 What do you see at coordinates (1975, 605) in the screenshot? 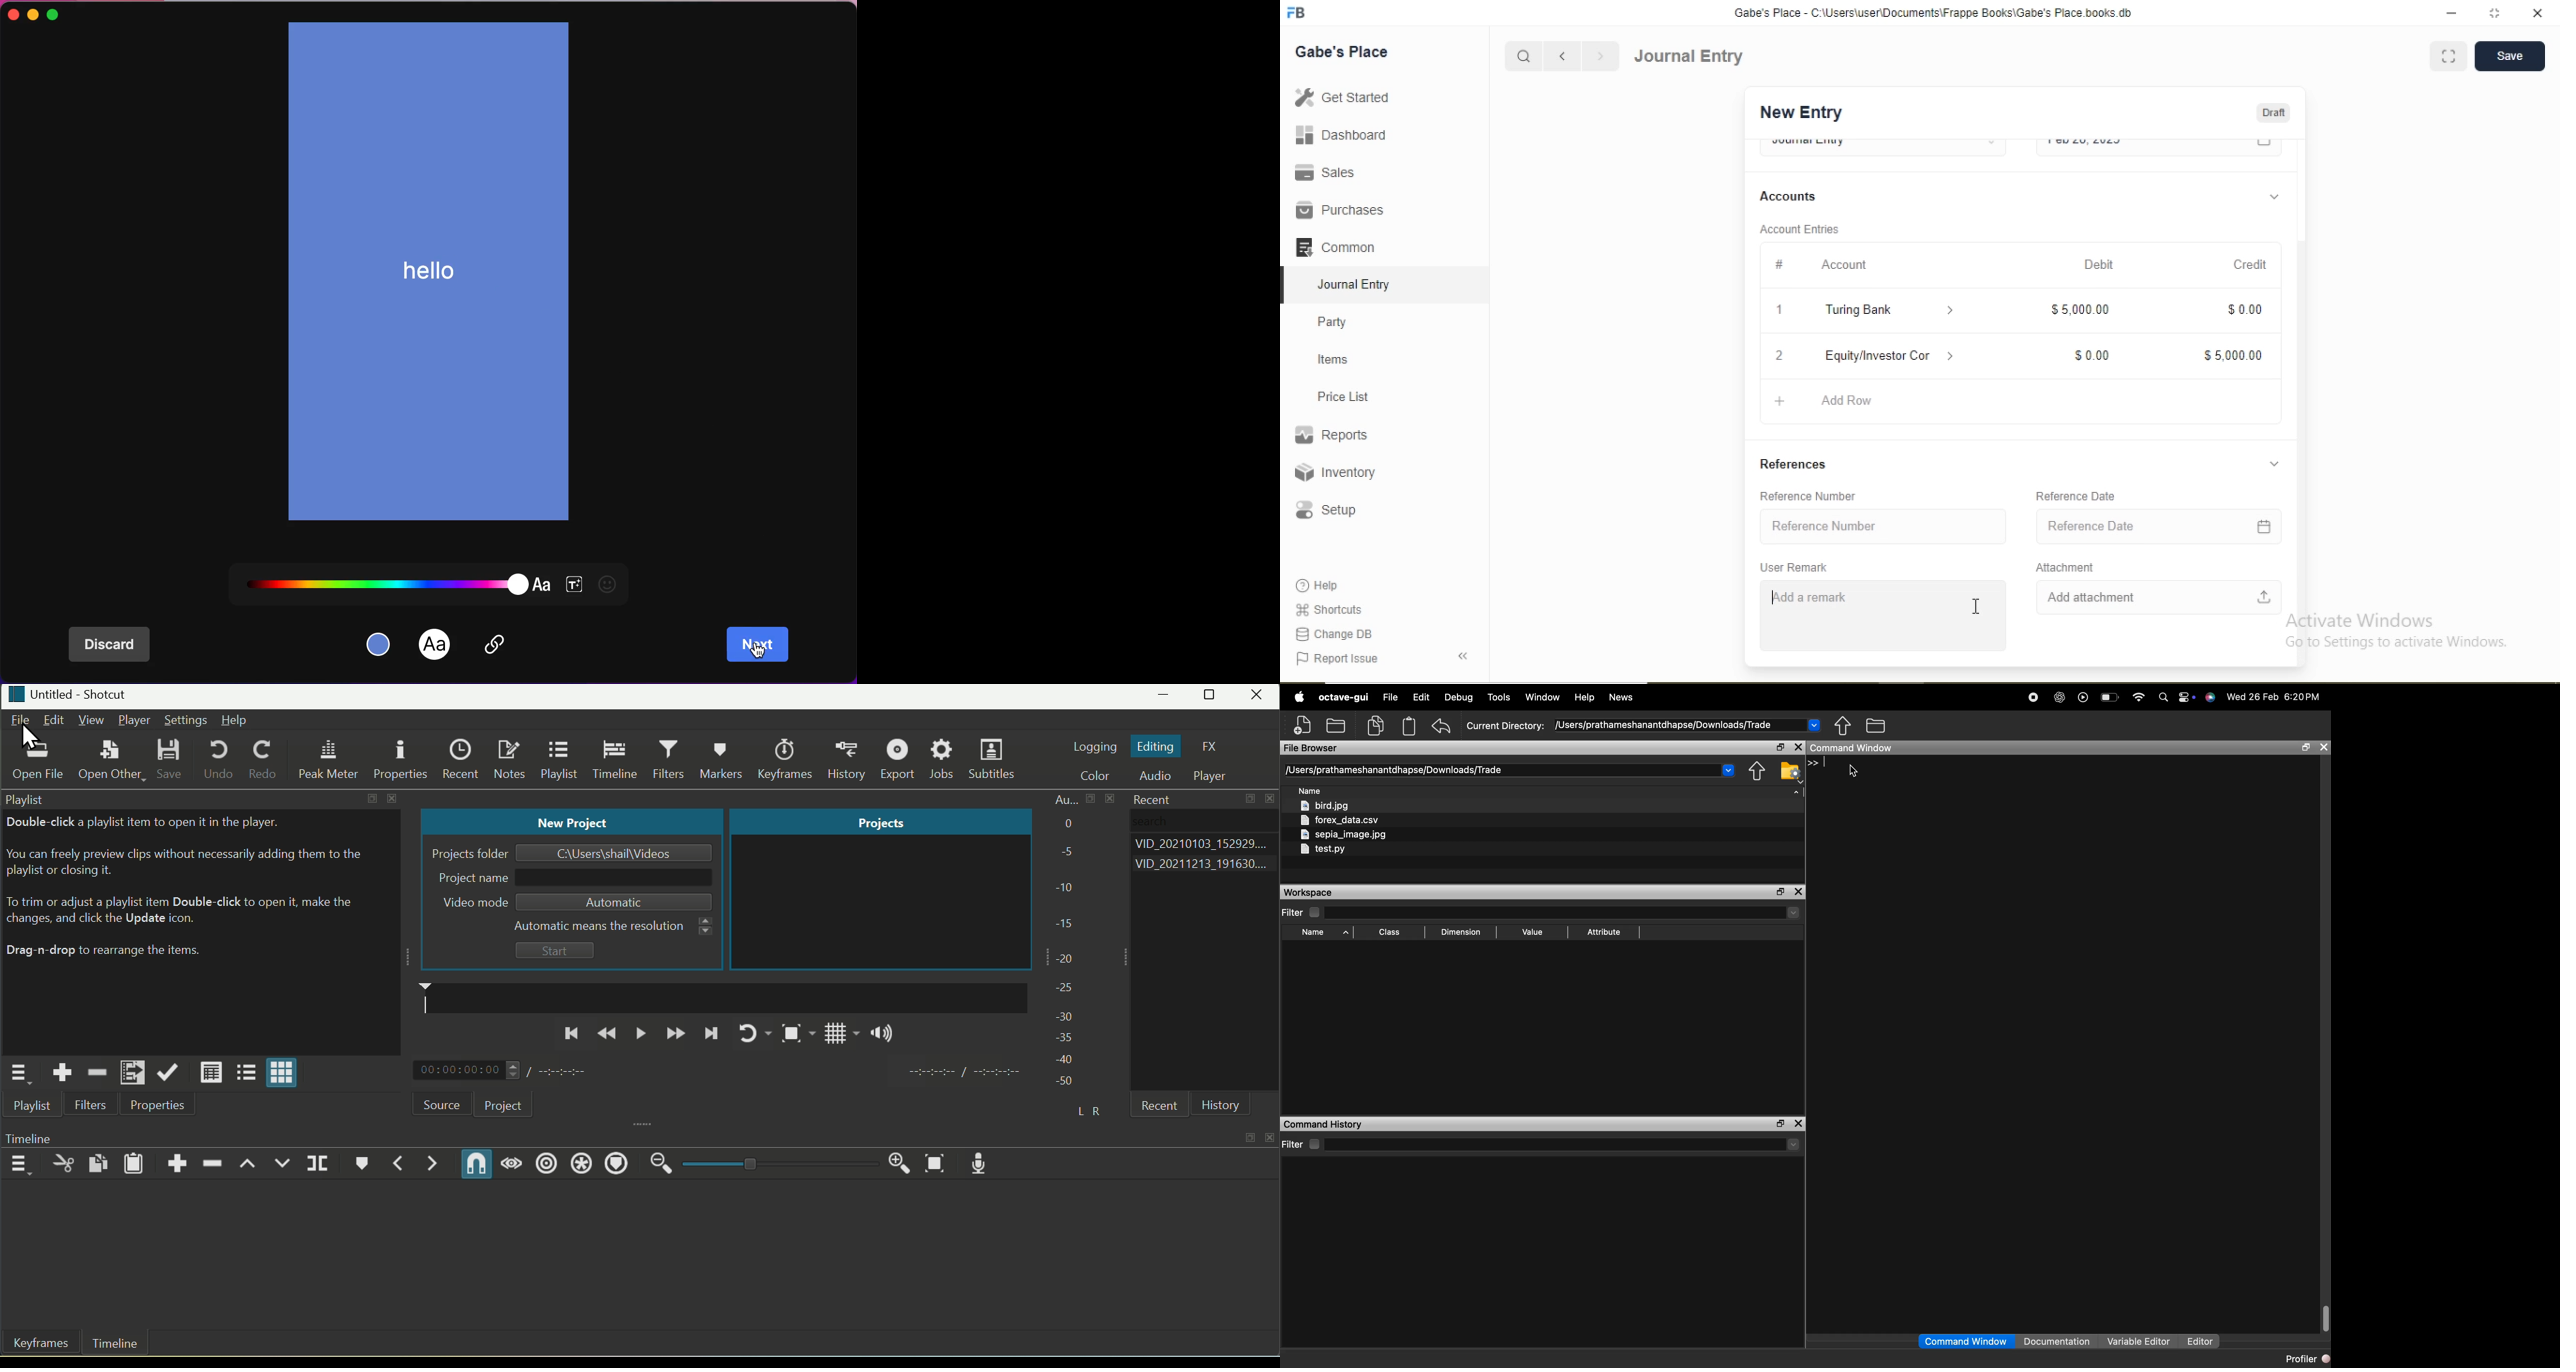
I see `Cursor` at bounding box center [1975, 605].